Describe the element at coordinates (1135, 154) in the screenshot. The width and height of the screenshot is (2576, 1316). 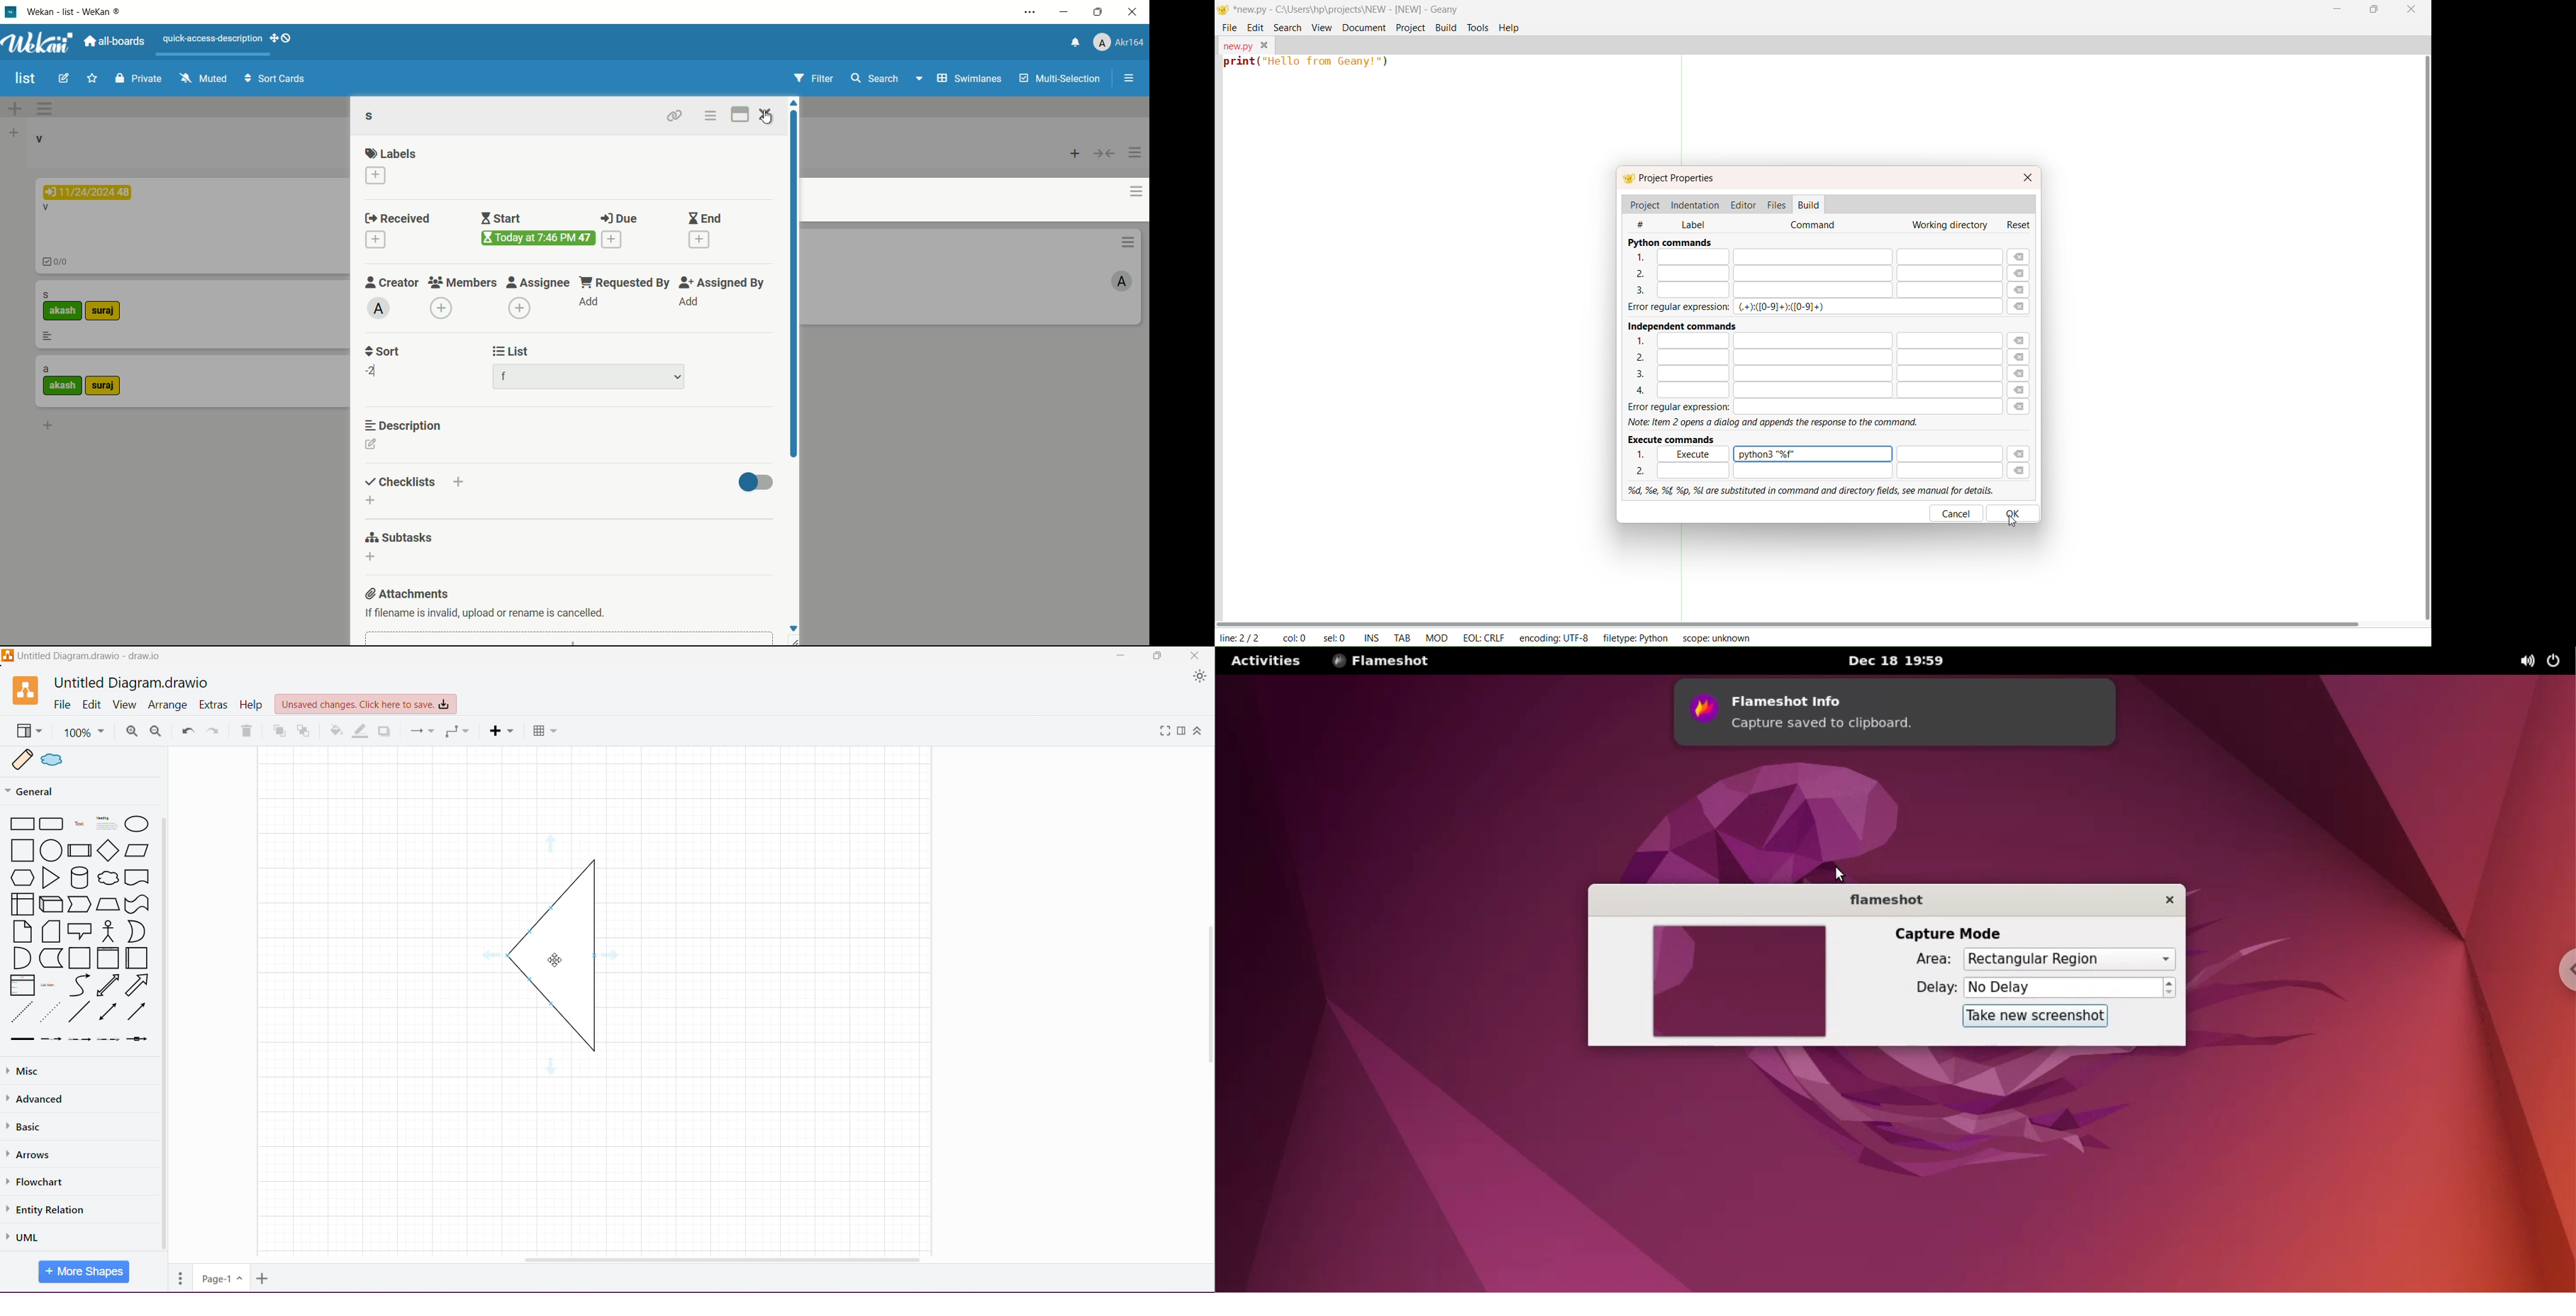
I see `list actions` at that location.